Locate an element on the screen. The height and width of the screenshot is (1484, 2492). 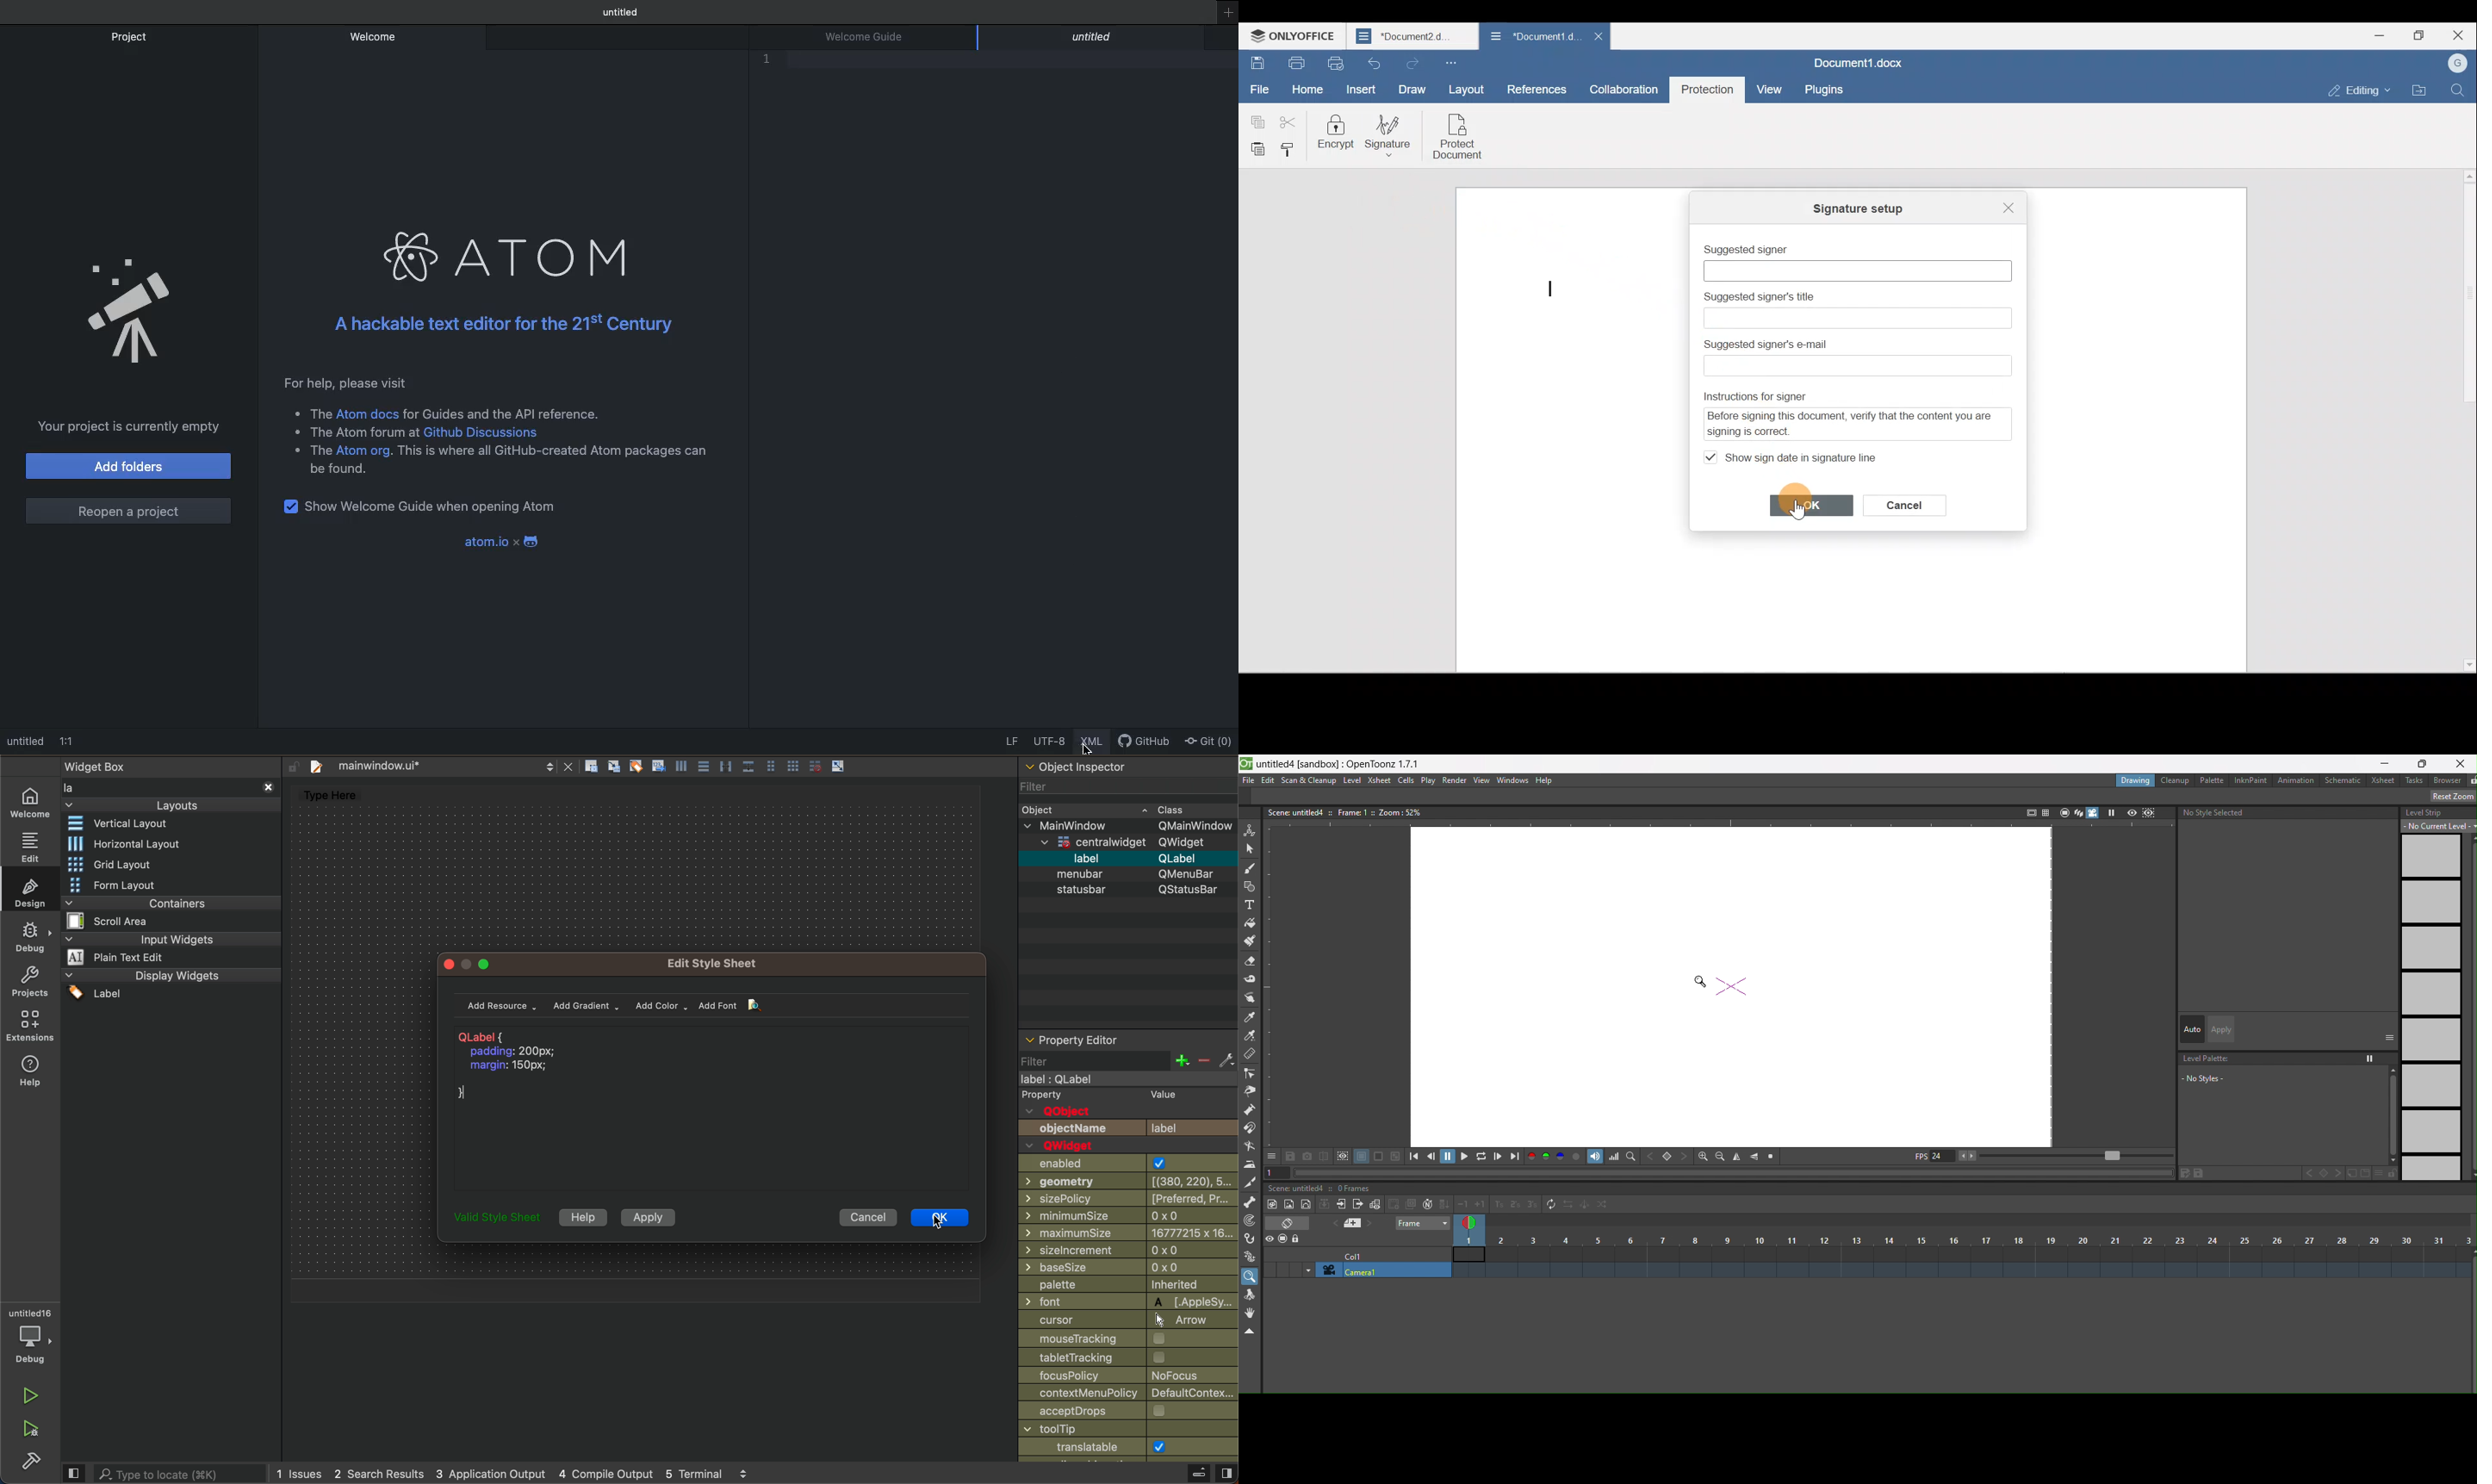
Text box is located at coordinates (1858, 270).